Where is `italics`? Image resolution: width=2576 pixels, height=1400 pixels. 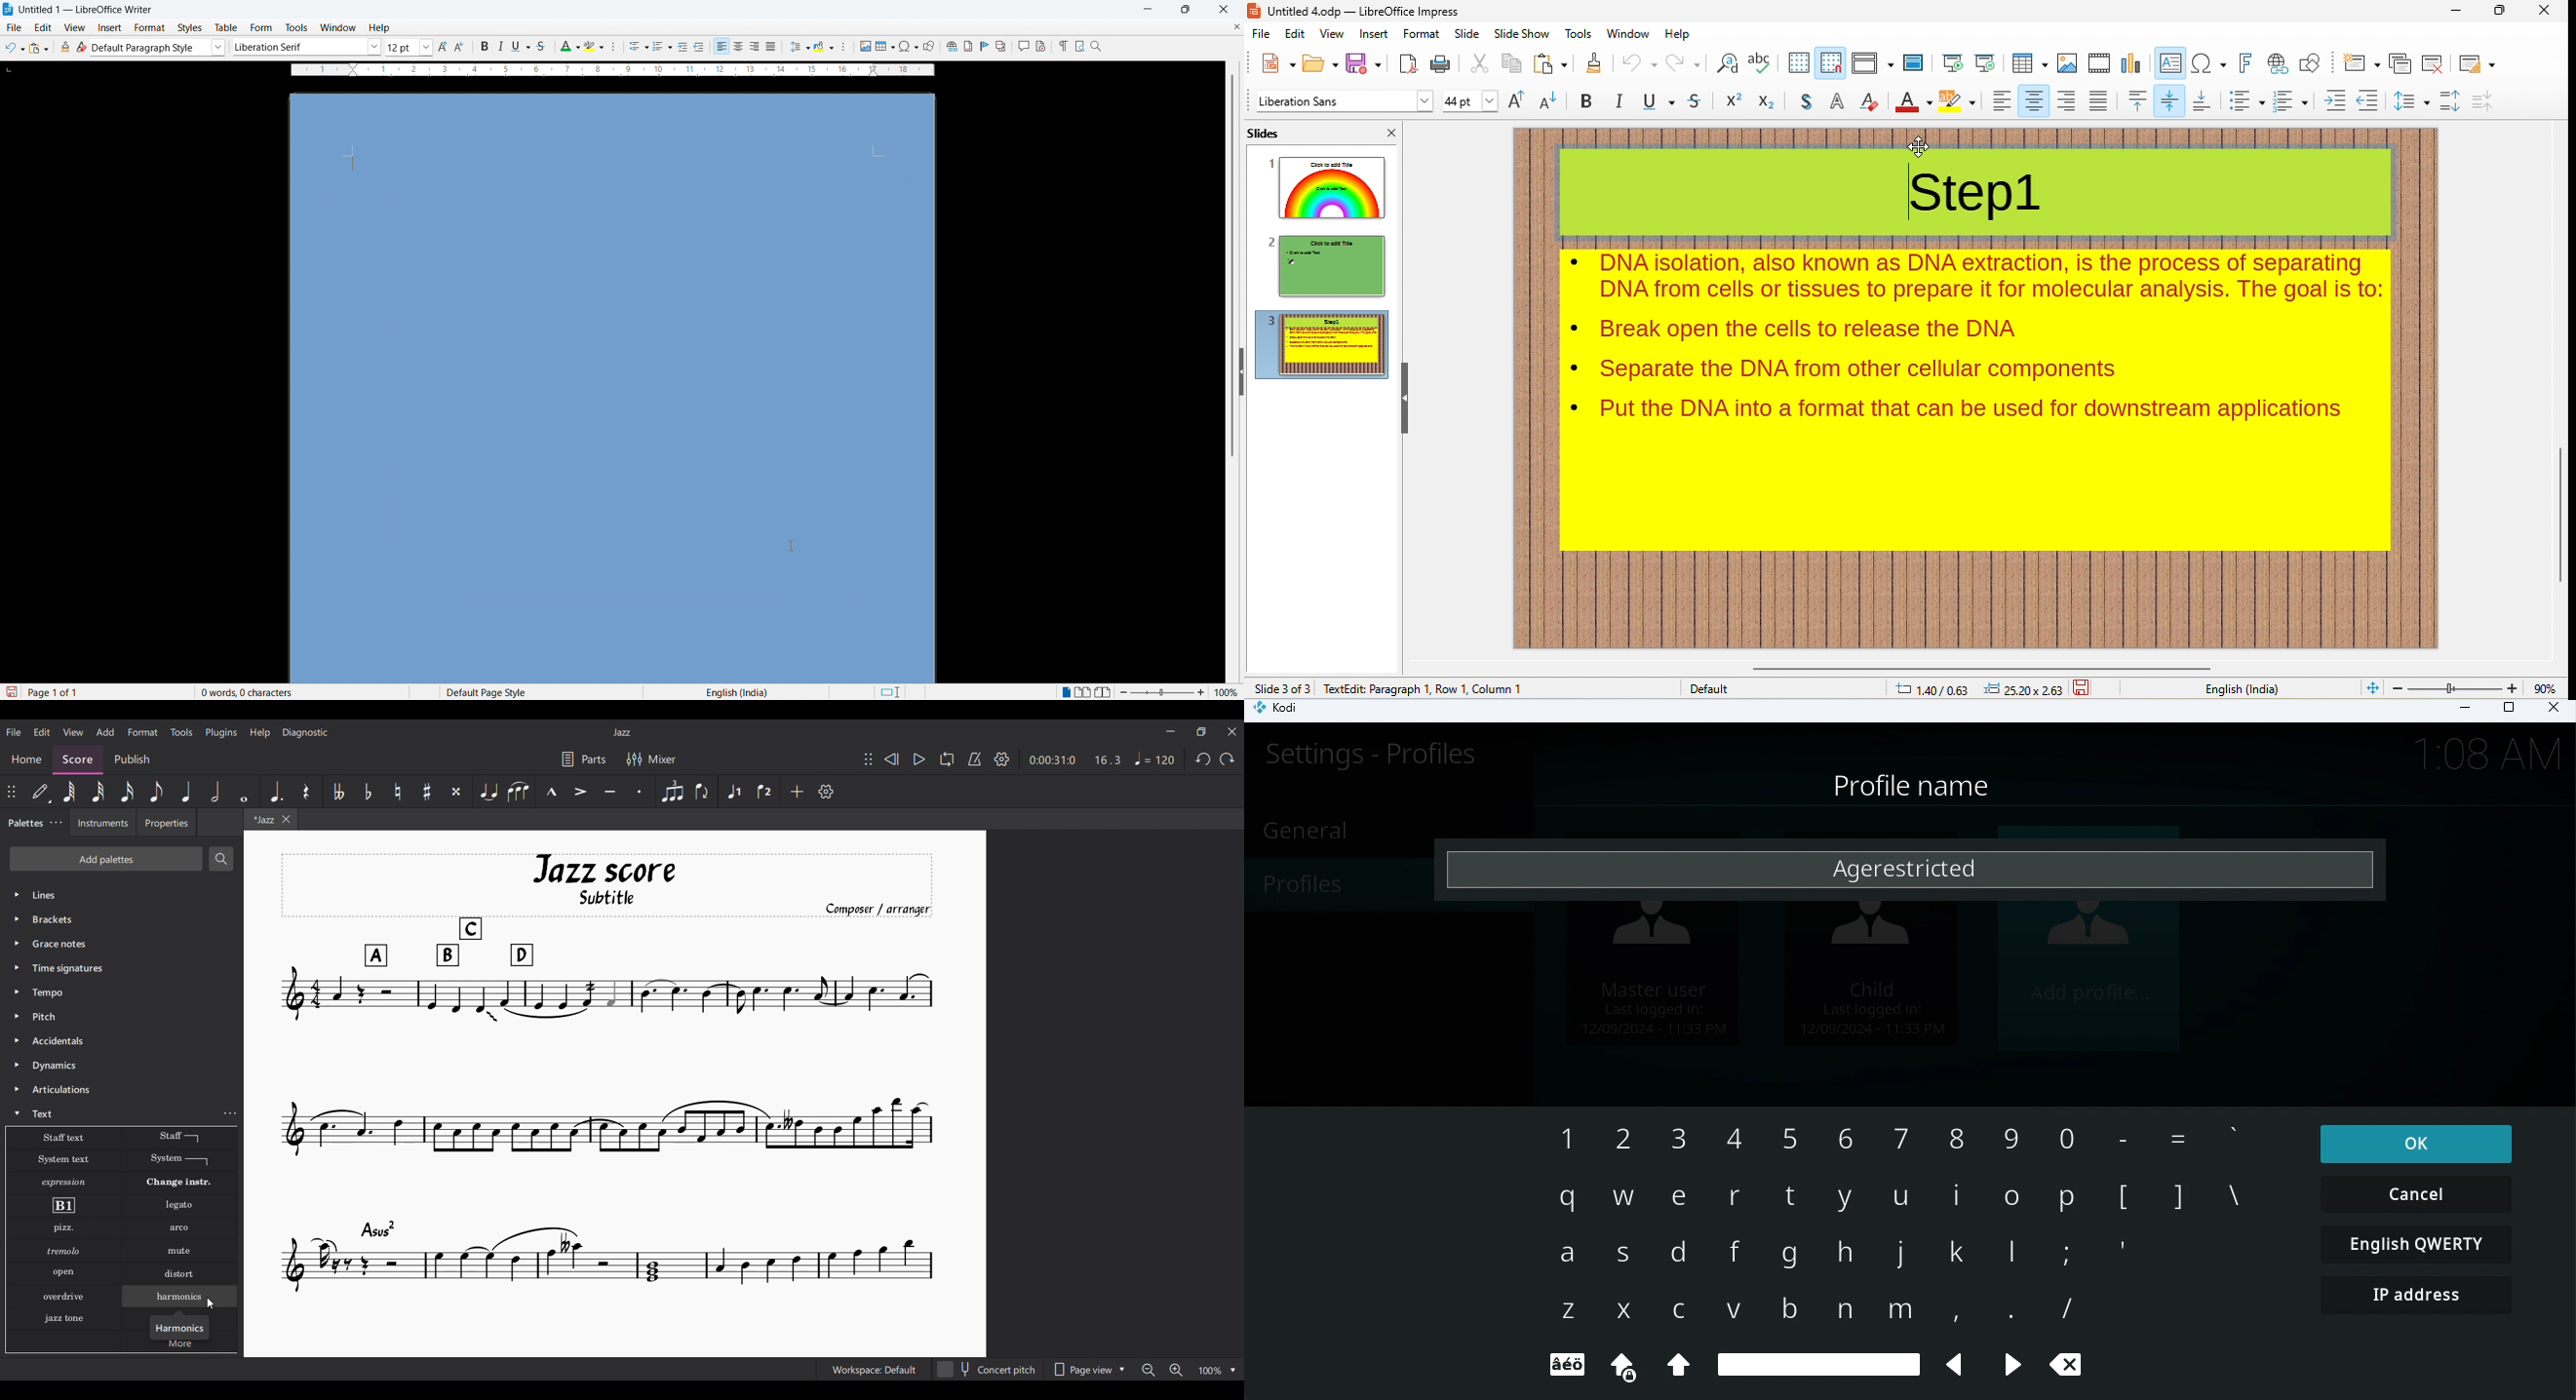
italics is located at coordinates (1620, 103).